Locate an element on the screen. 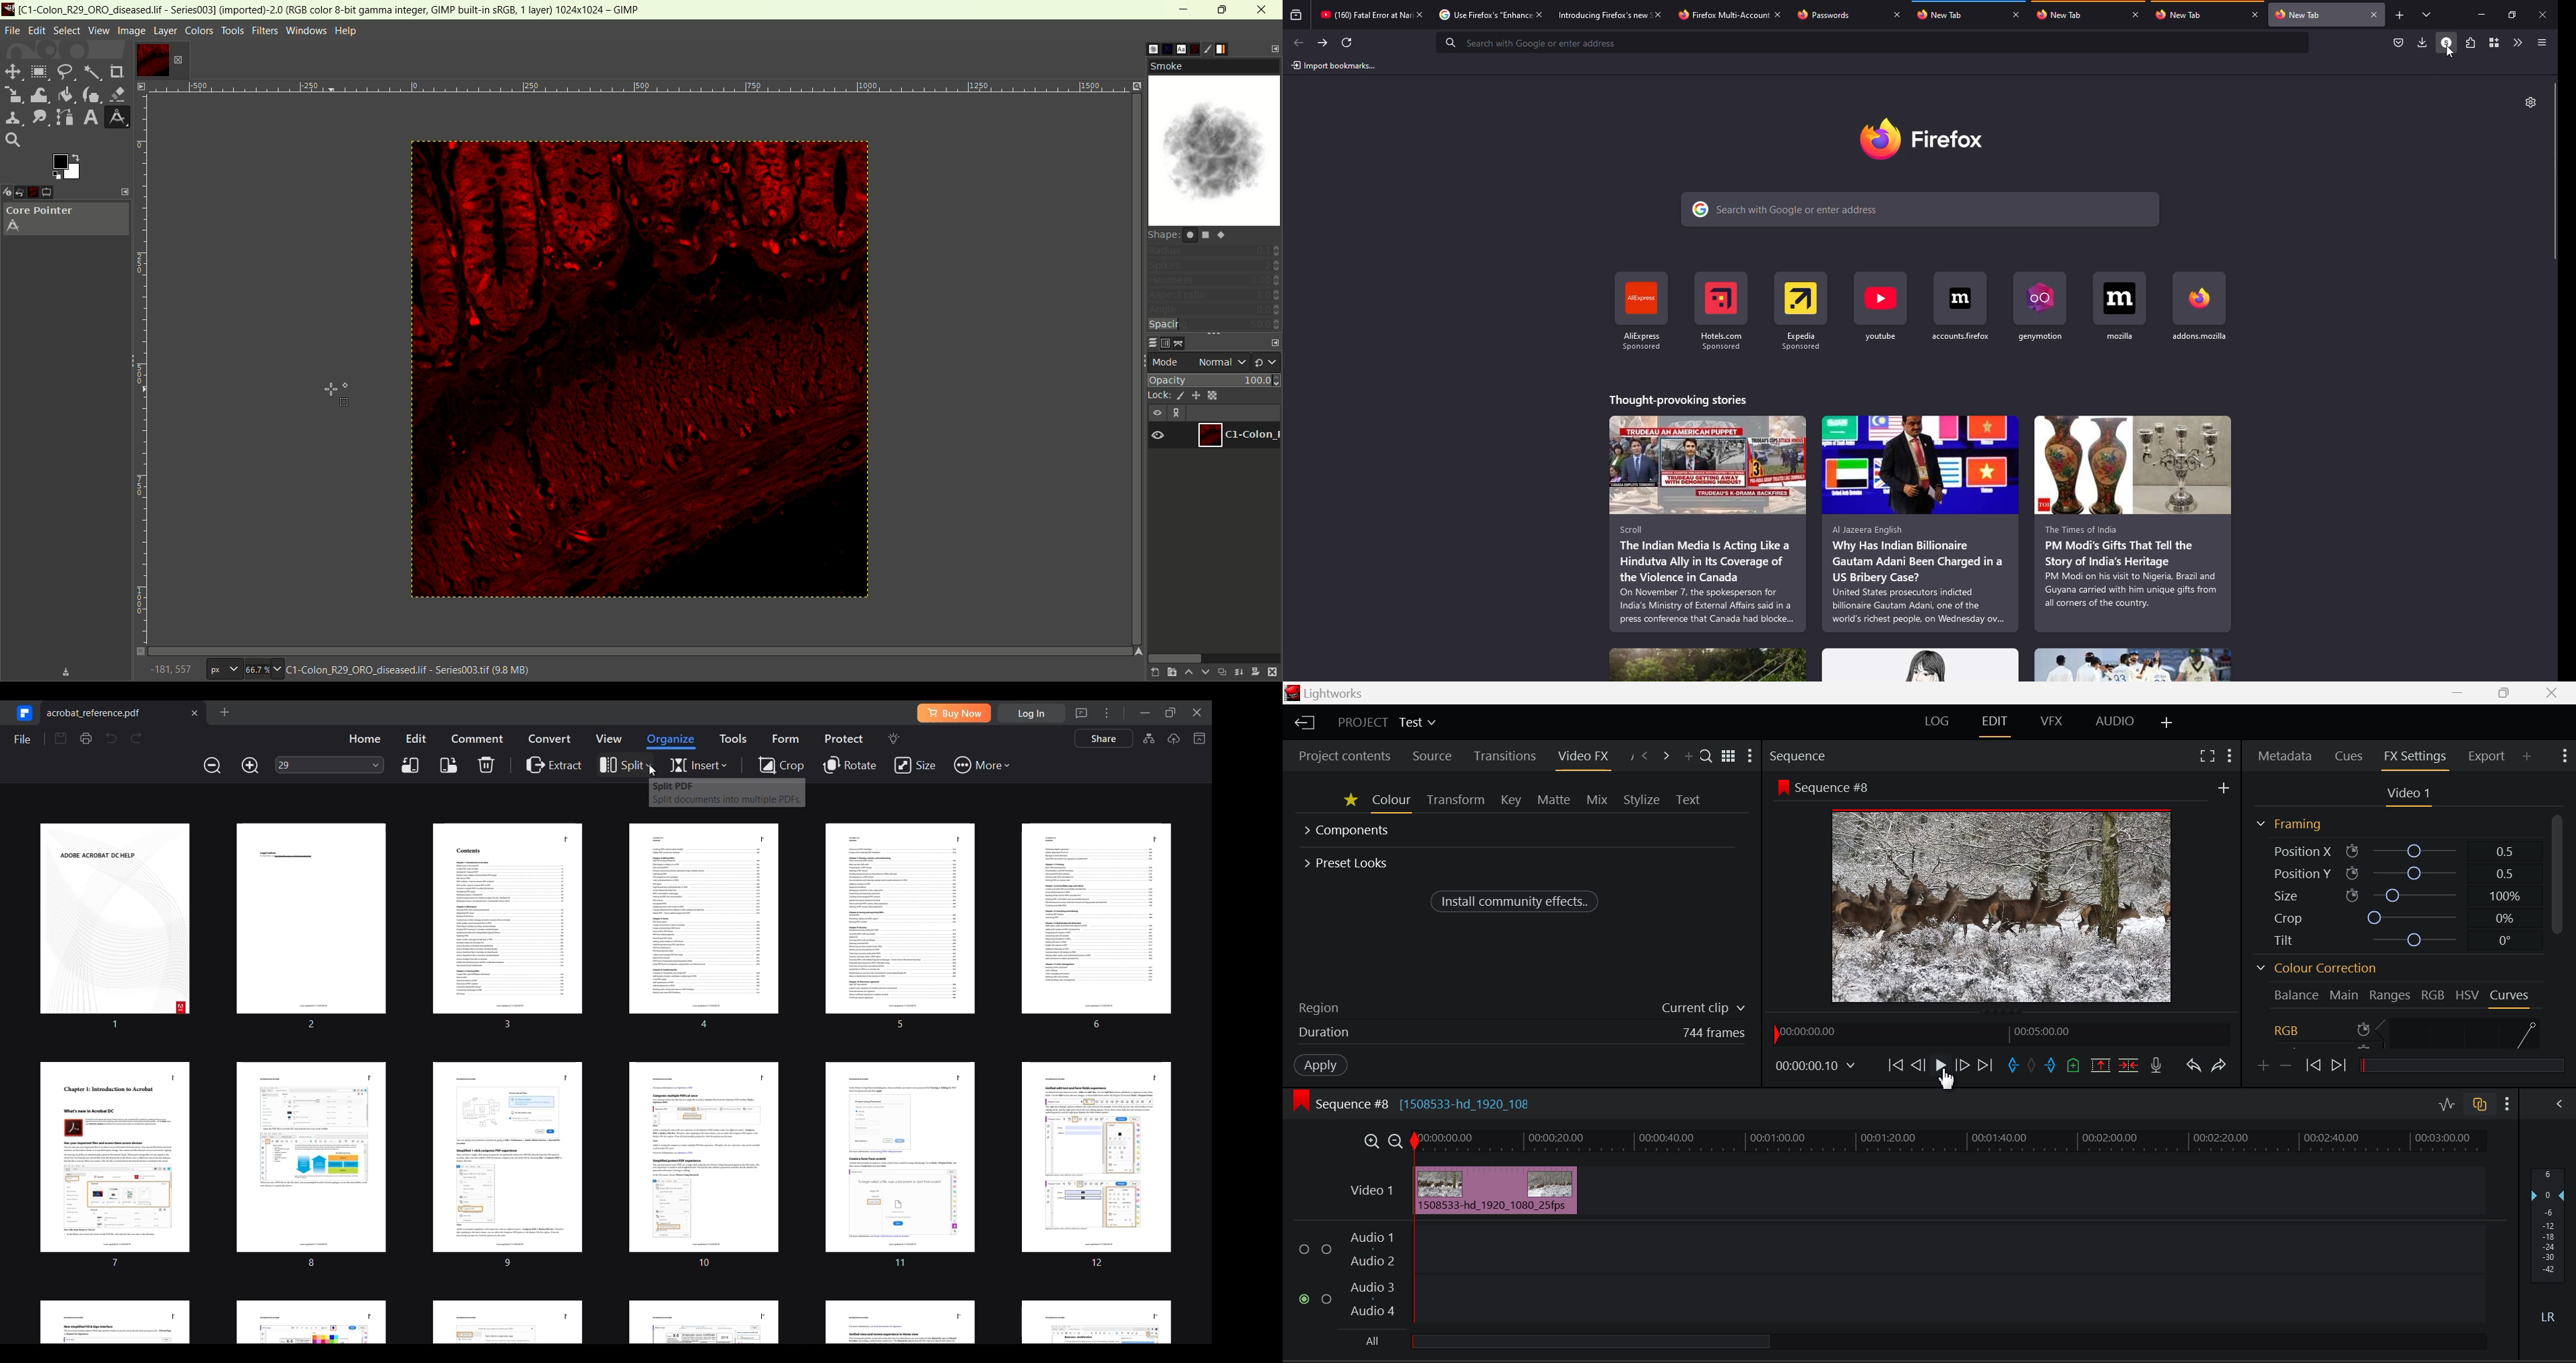 Image resolution: width=2576 pixels, height=1372 pixels. Toggle Audio Levels Editing is located at coordinates (2446, 1105).